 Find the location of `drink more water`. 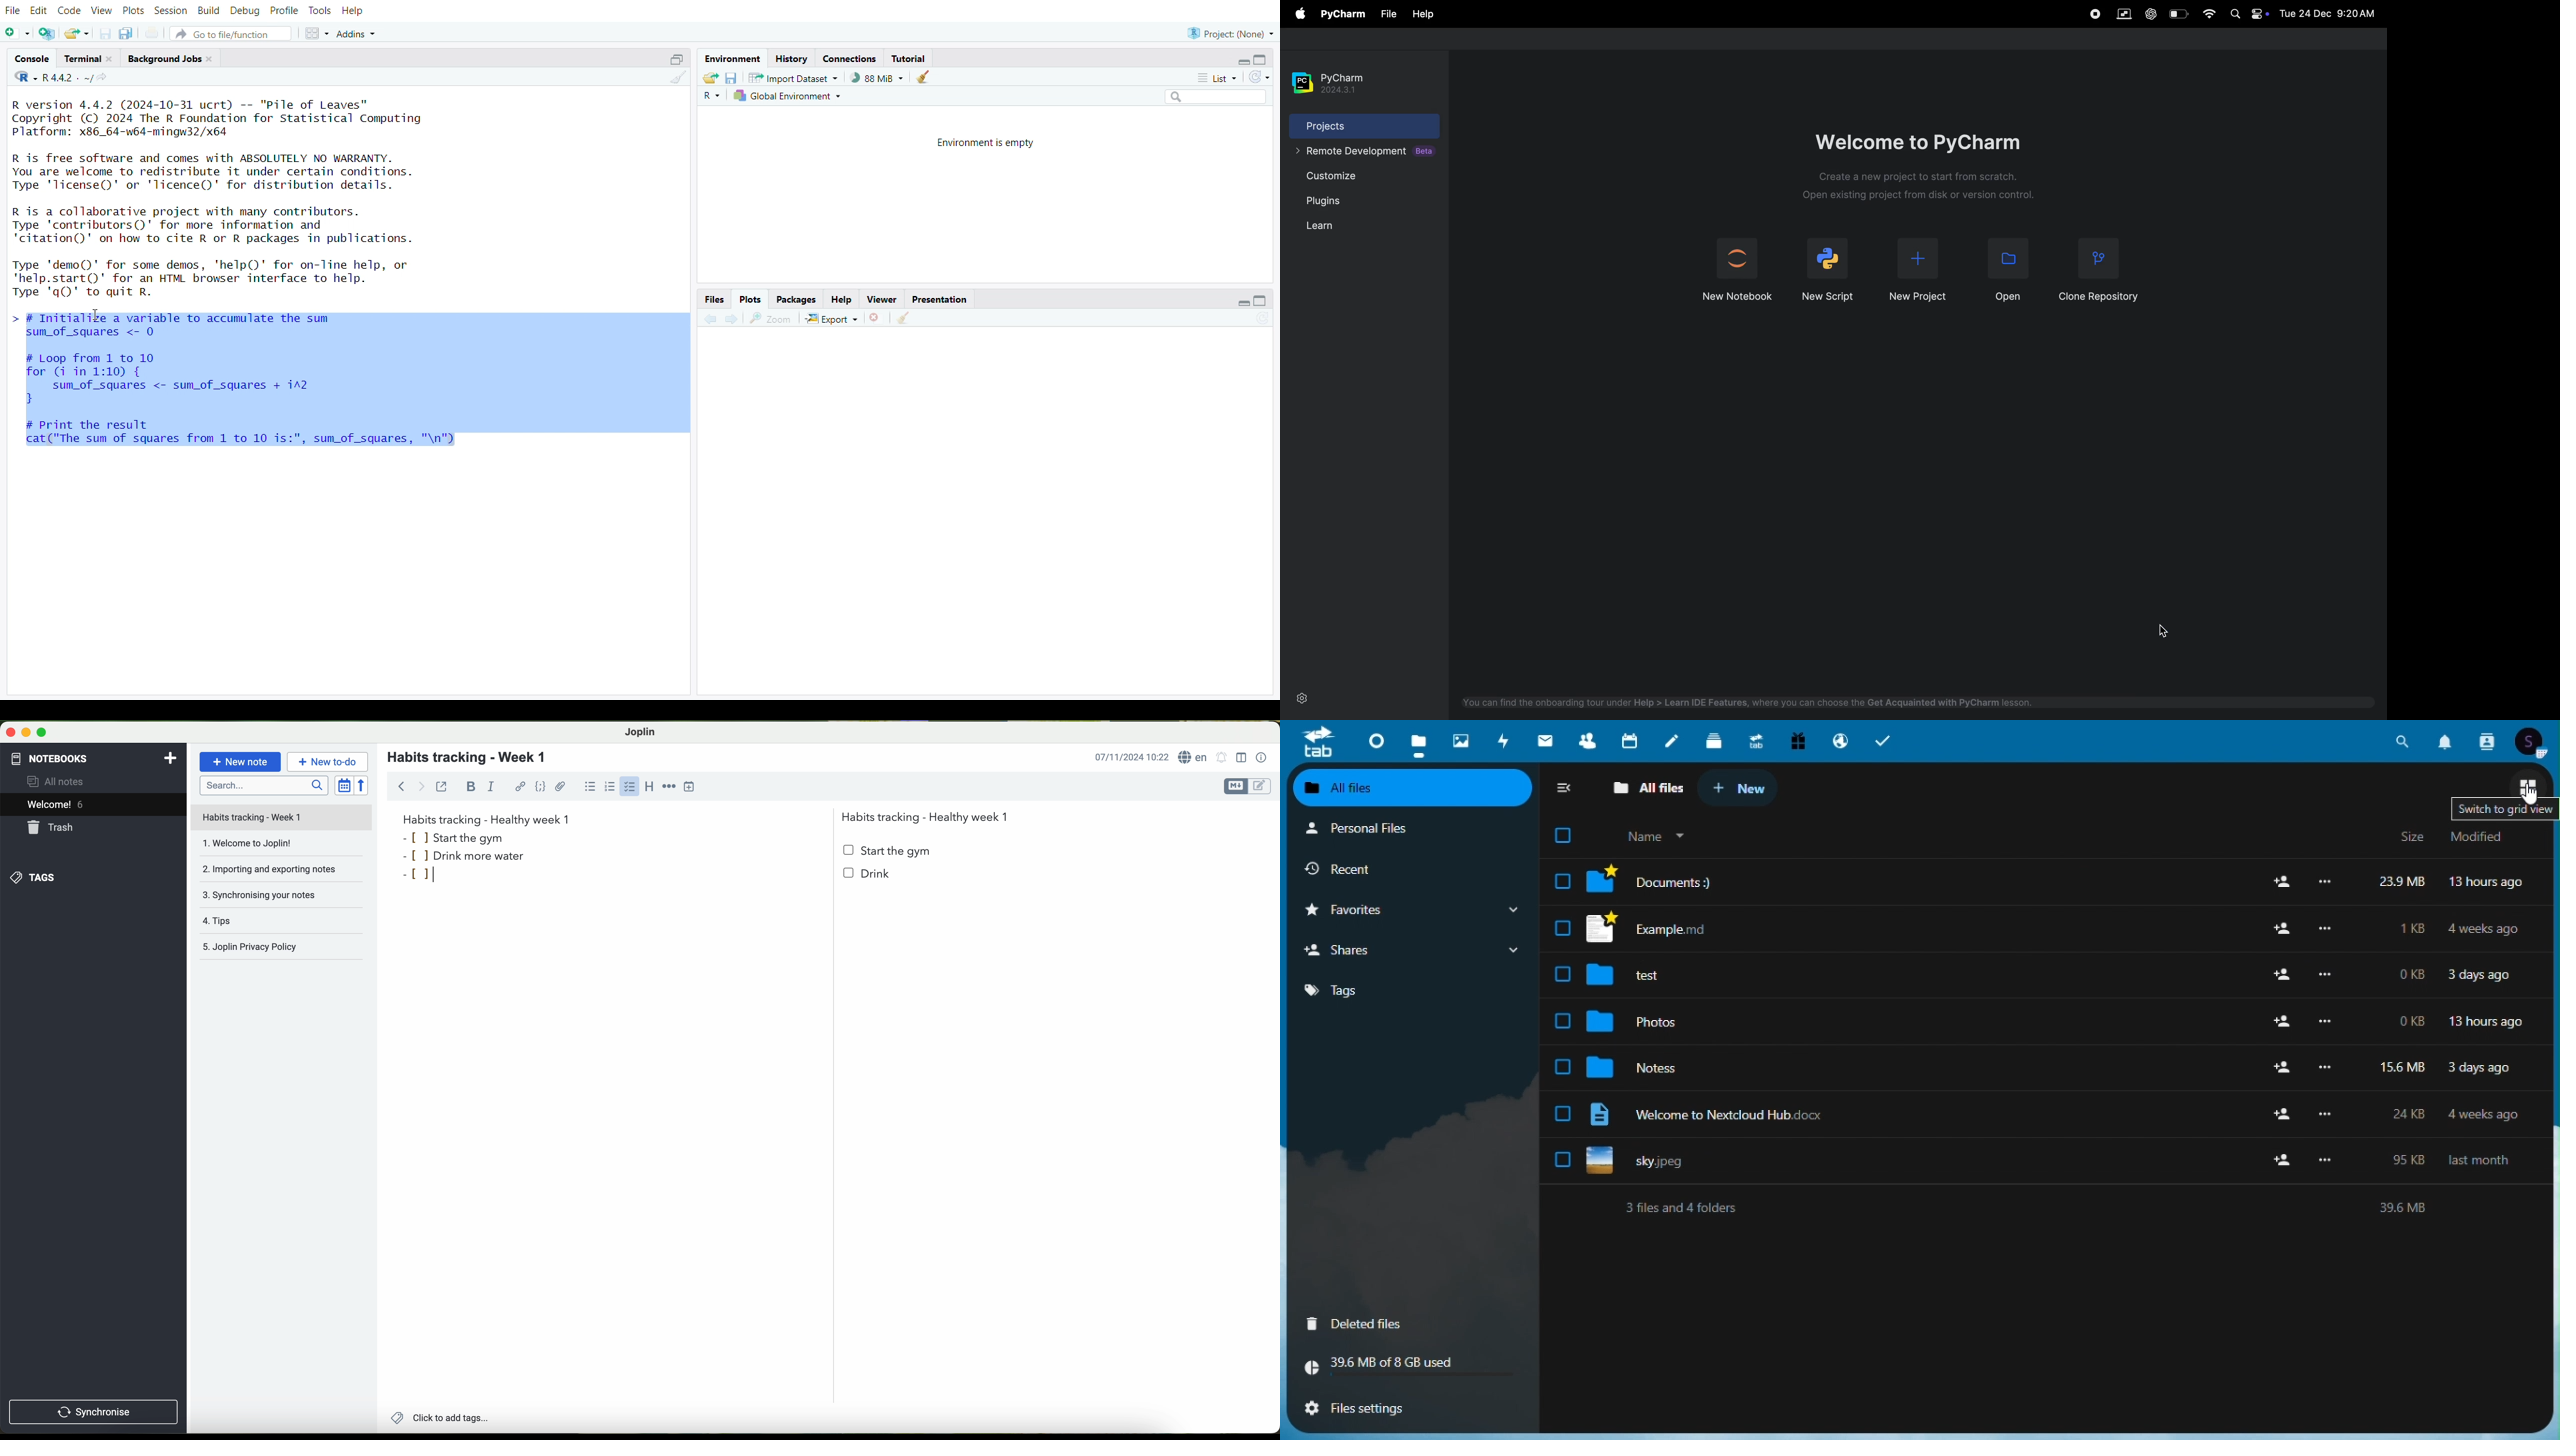

drink more water is located at coordinates (474, 856).